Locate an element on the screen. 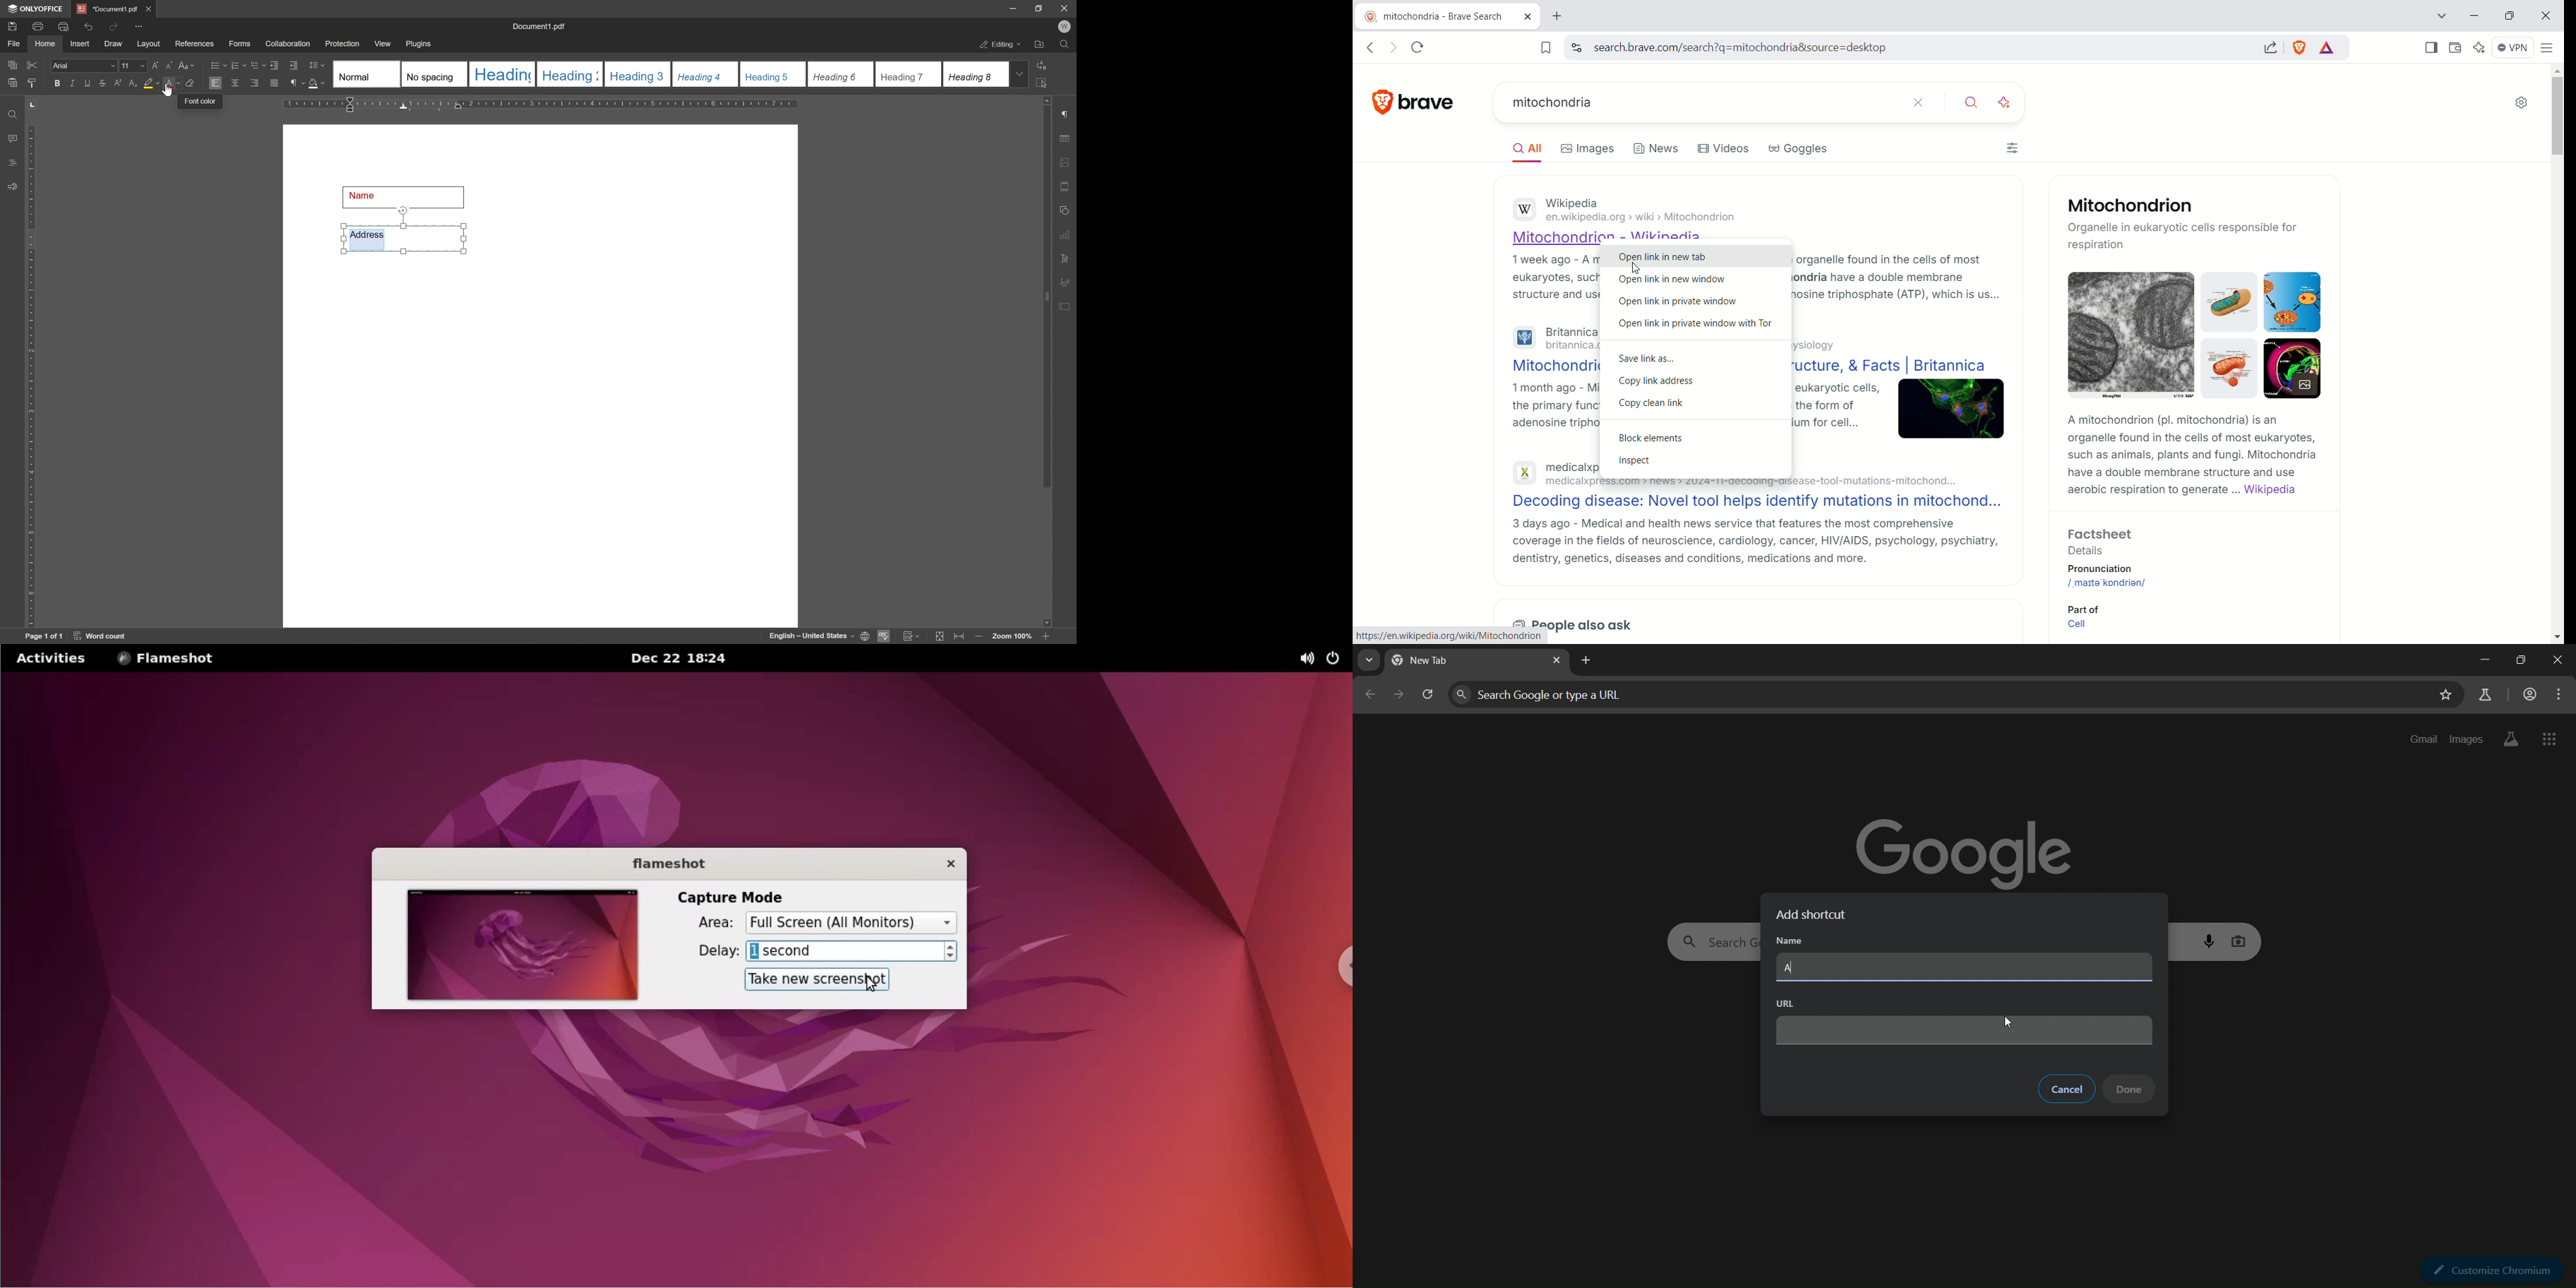  minimize is located at coordinates (1014, 8).